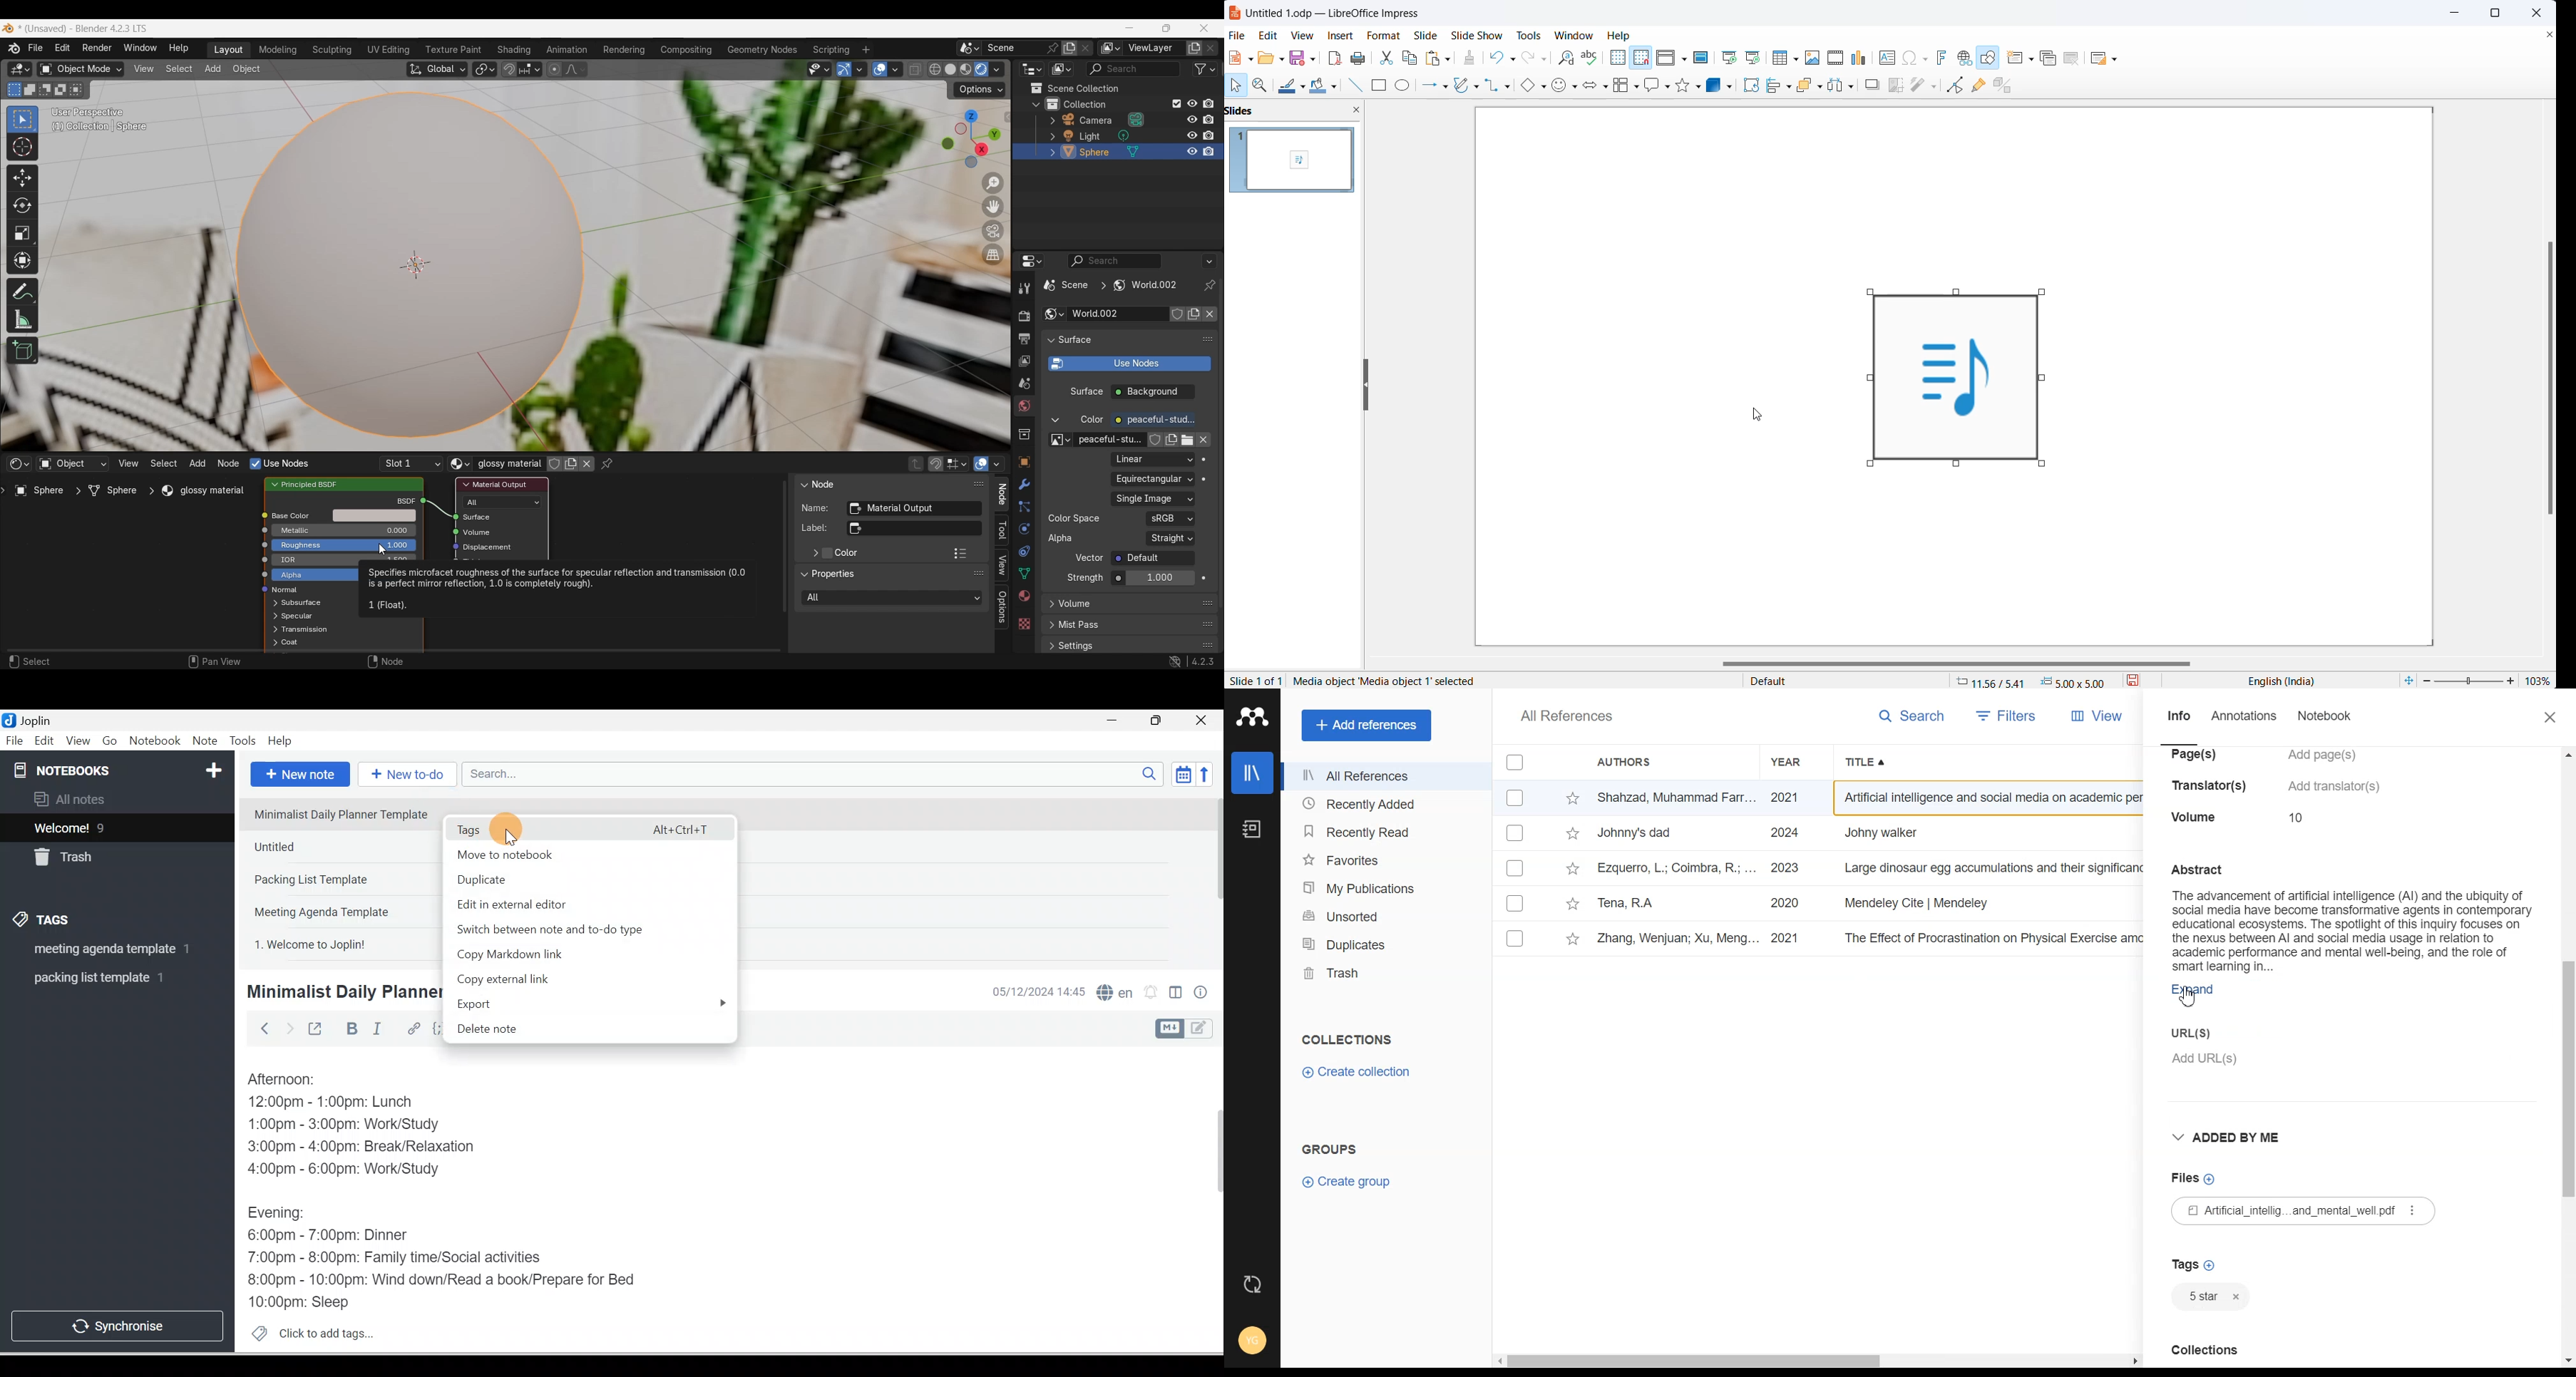  I want to click on Notebooks, so click(120, 768).